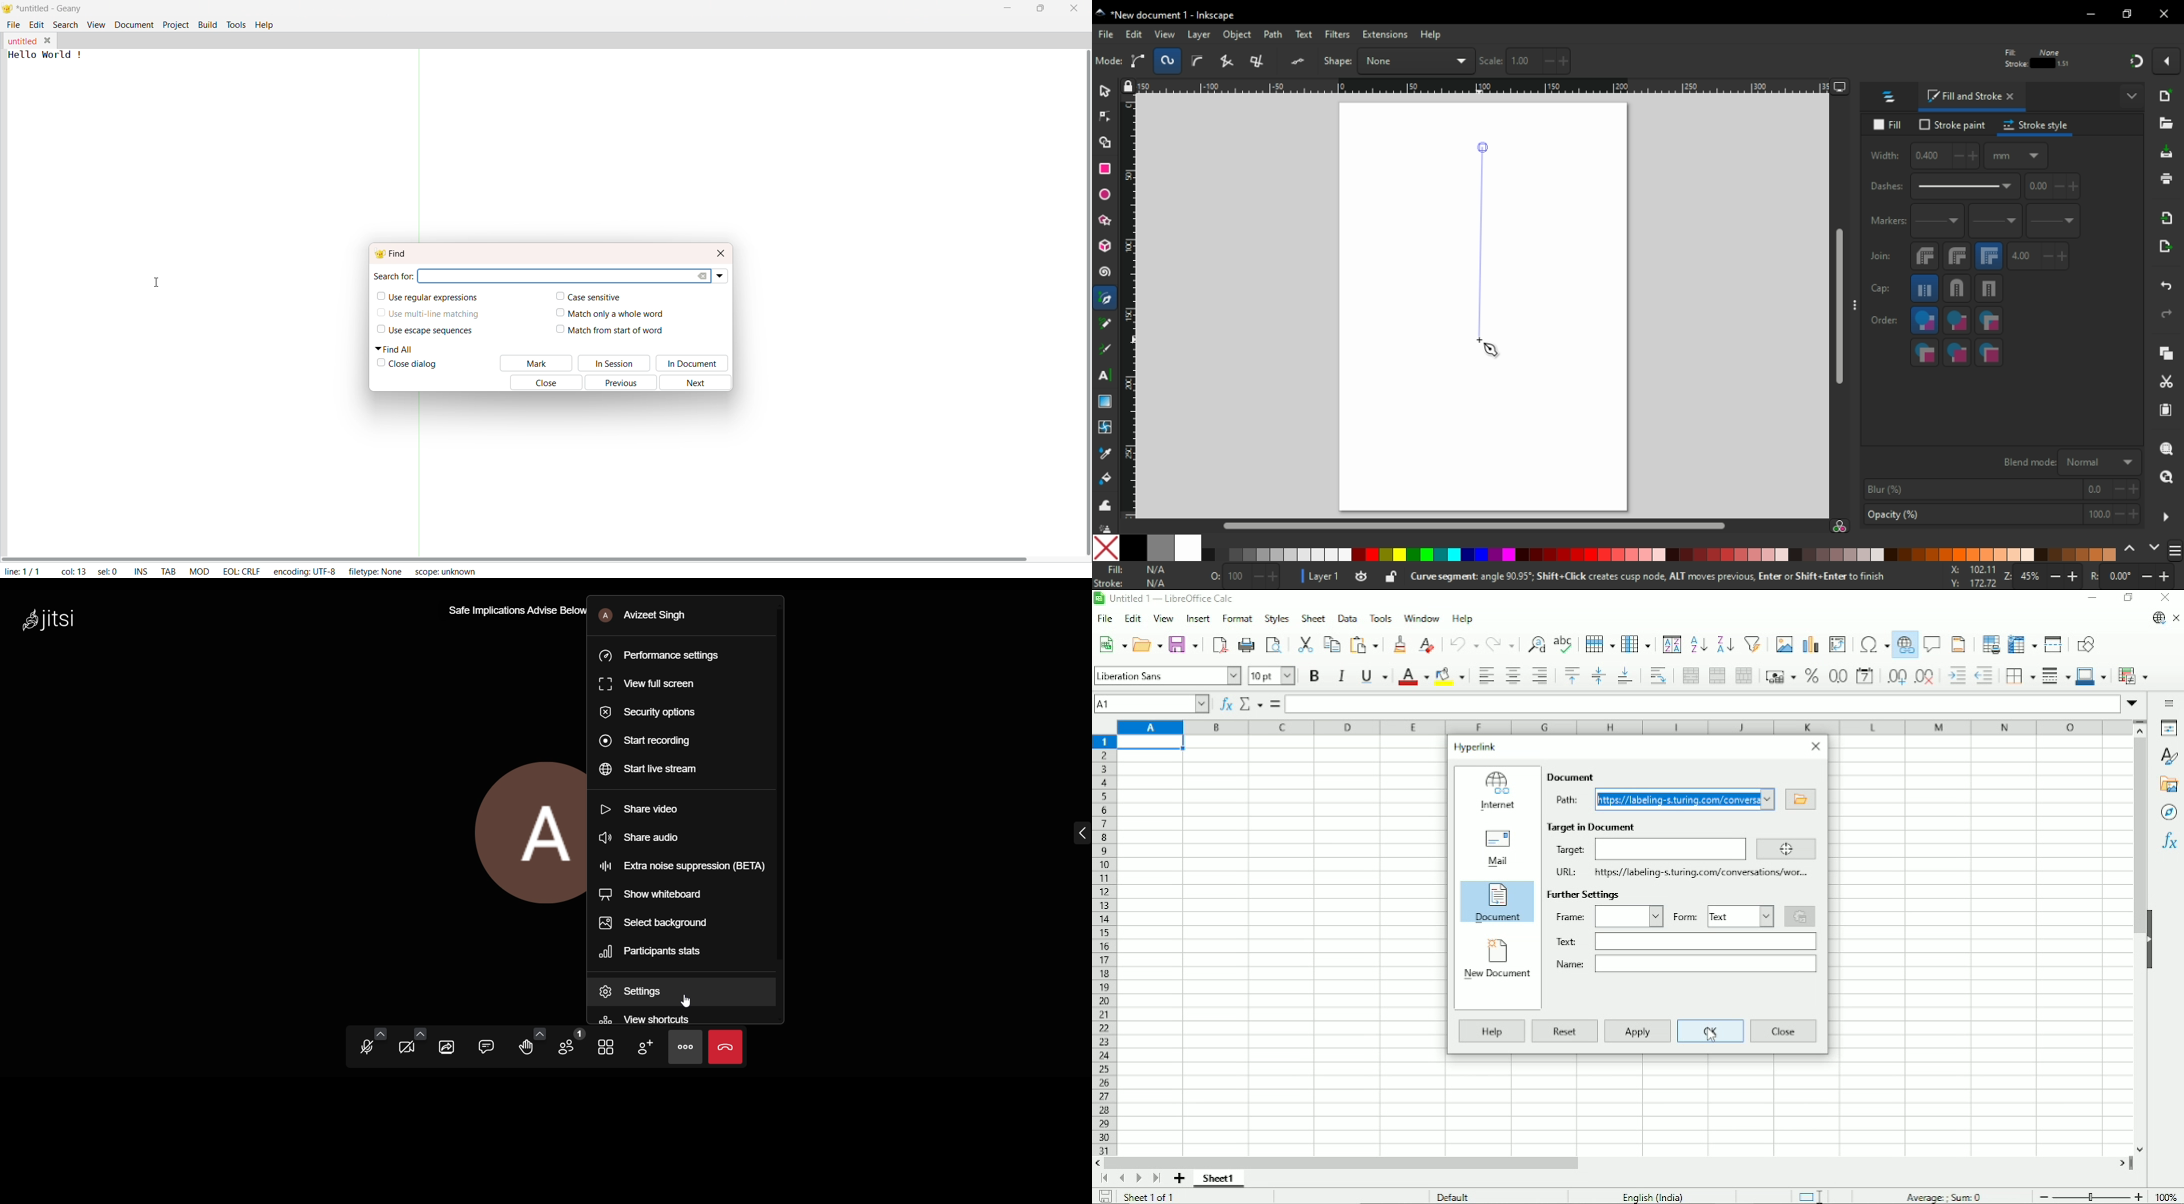  Describe the element at coordinates (1426, 645) in the screenshot. I see `Clear direct formatting` at that location.